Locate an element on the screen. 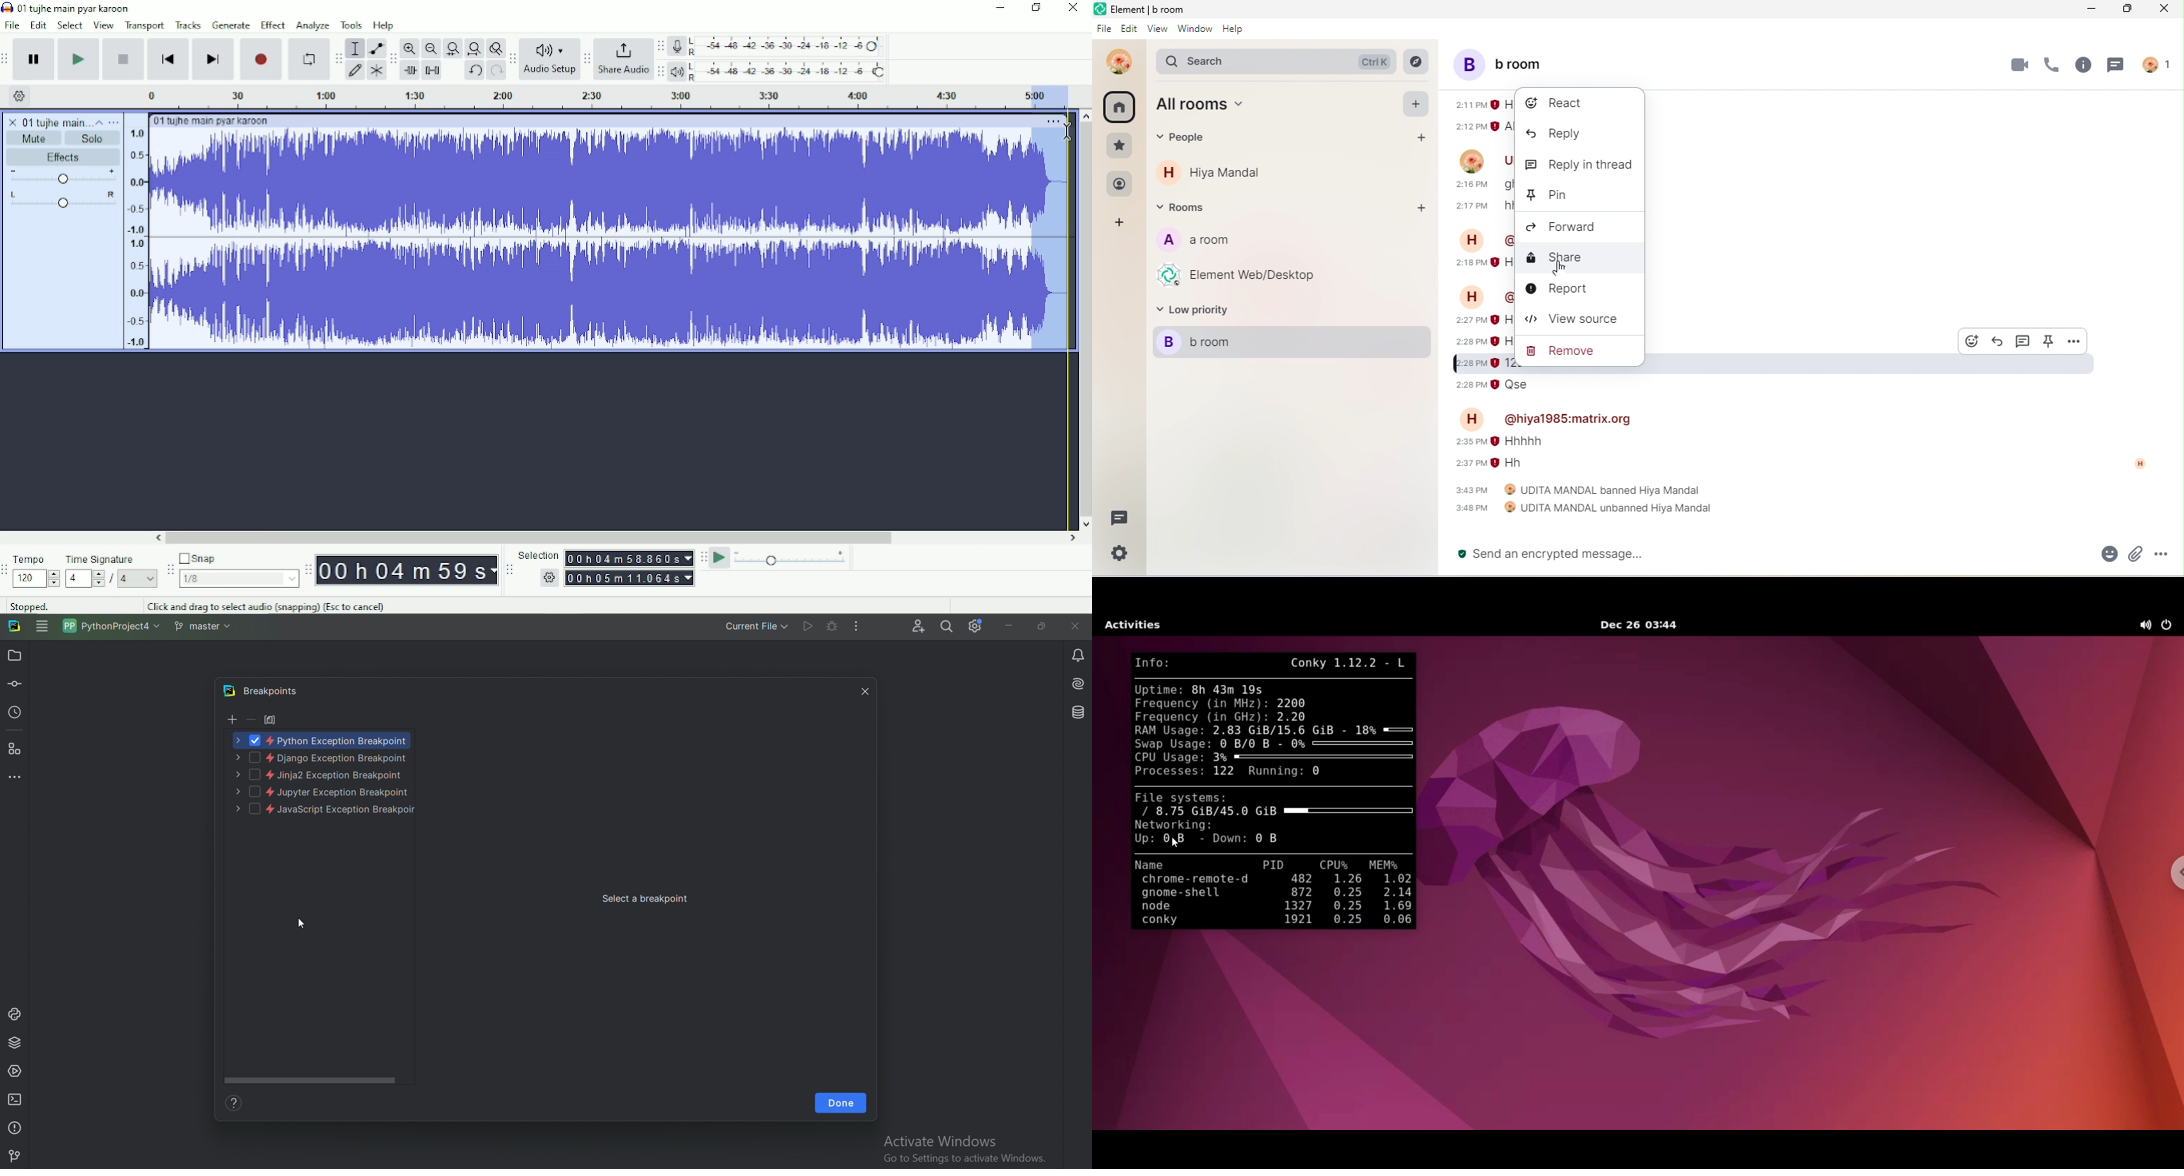 Image resolution: width=2184 pixels, height=1176 pixels. window is located at coordinates (1194, 33).